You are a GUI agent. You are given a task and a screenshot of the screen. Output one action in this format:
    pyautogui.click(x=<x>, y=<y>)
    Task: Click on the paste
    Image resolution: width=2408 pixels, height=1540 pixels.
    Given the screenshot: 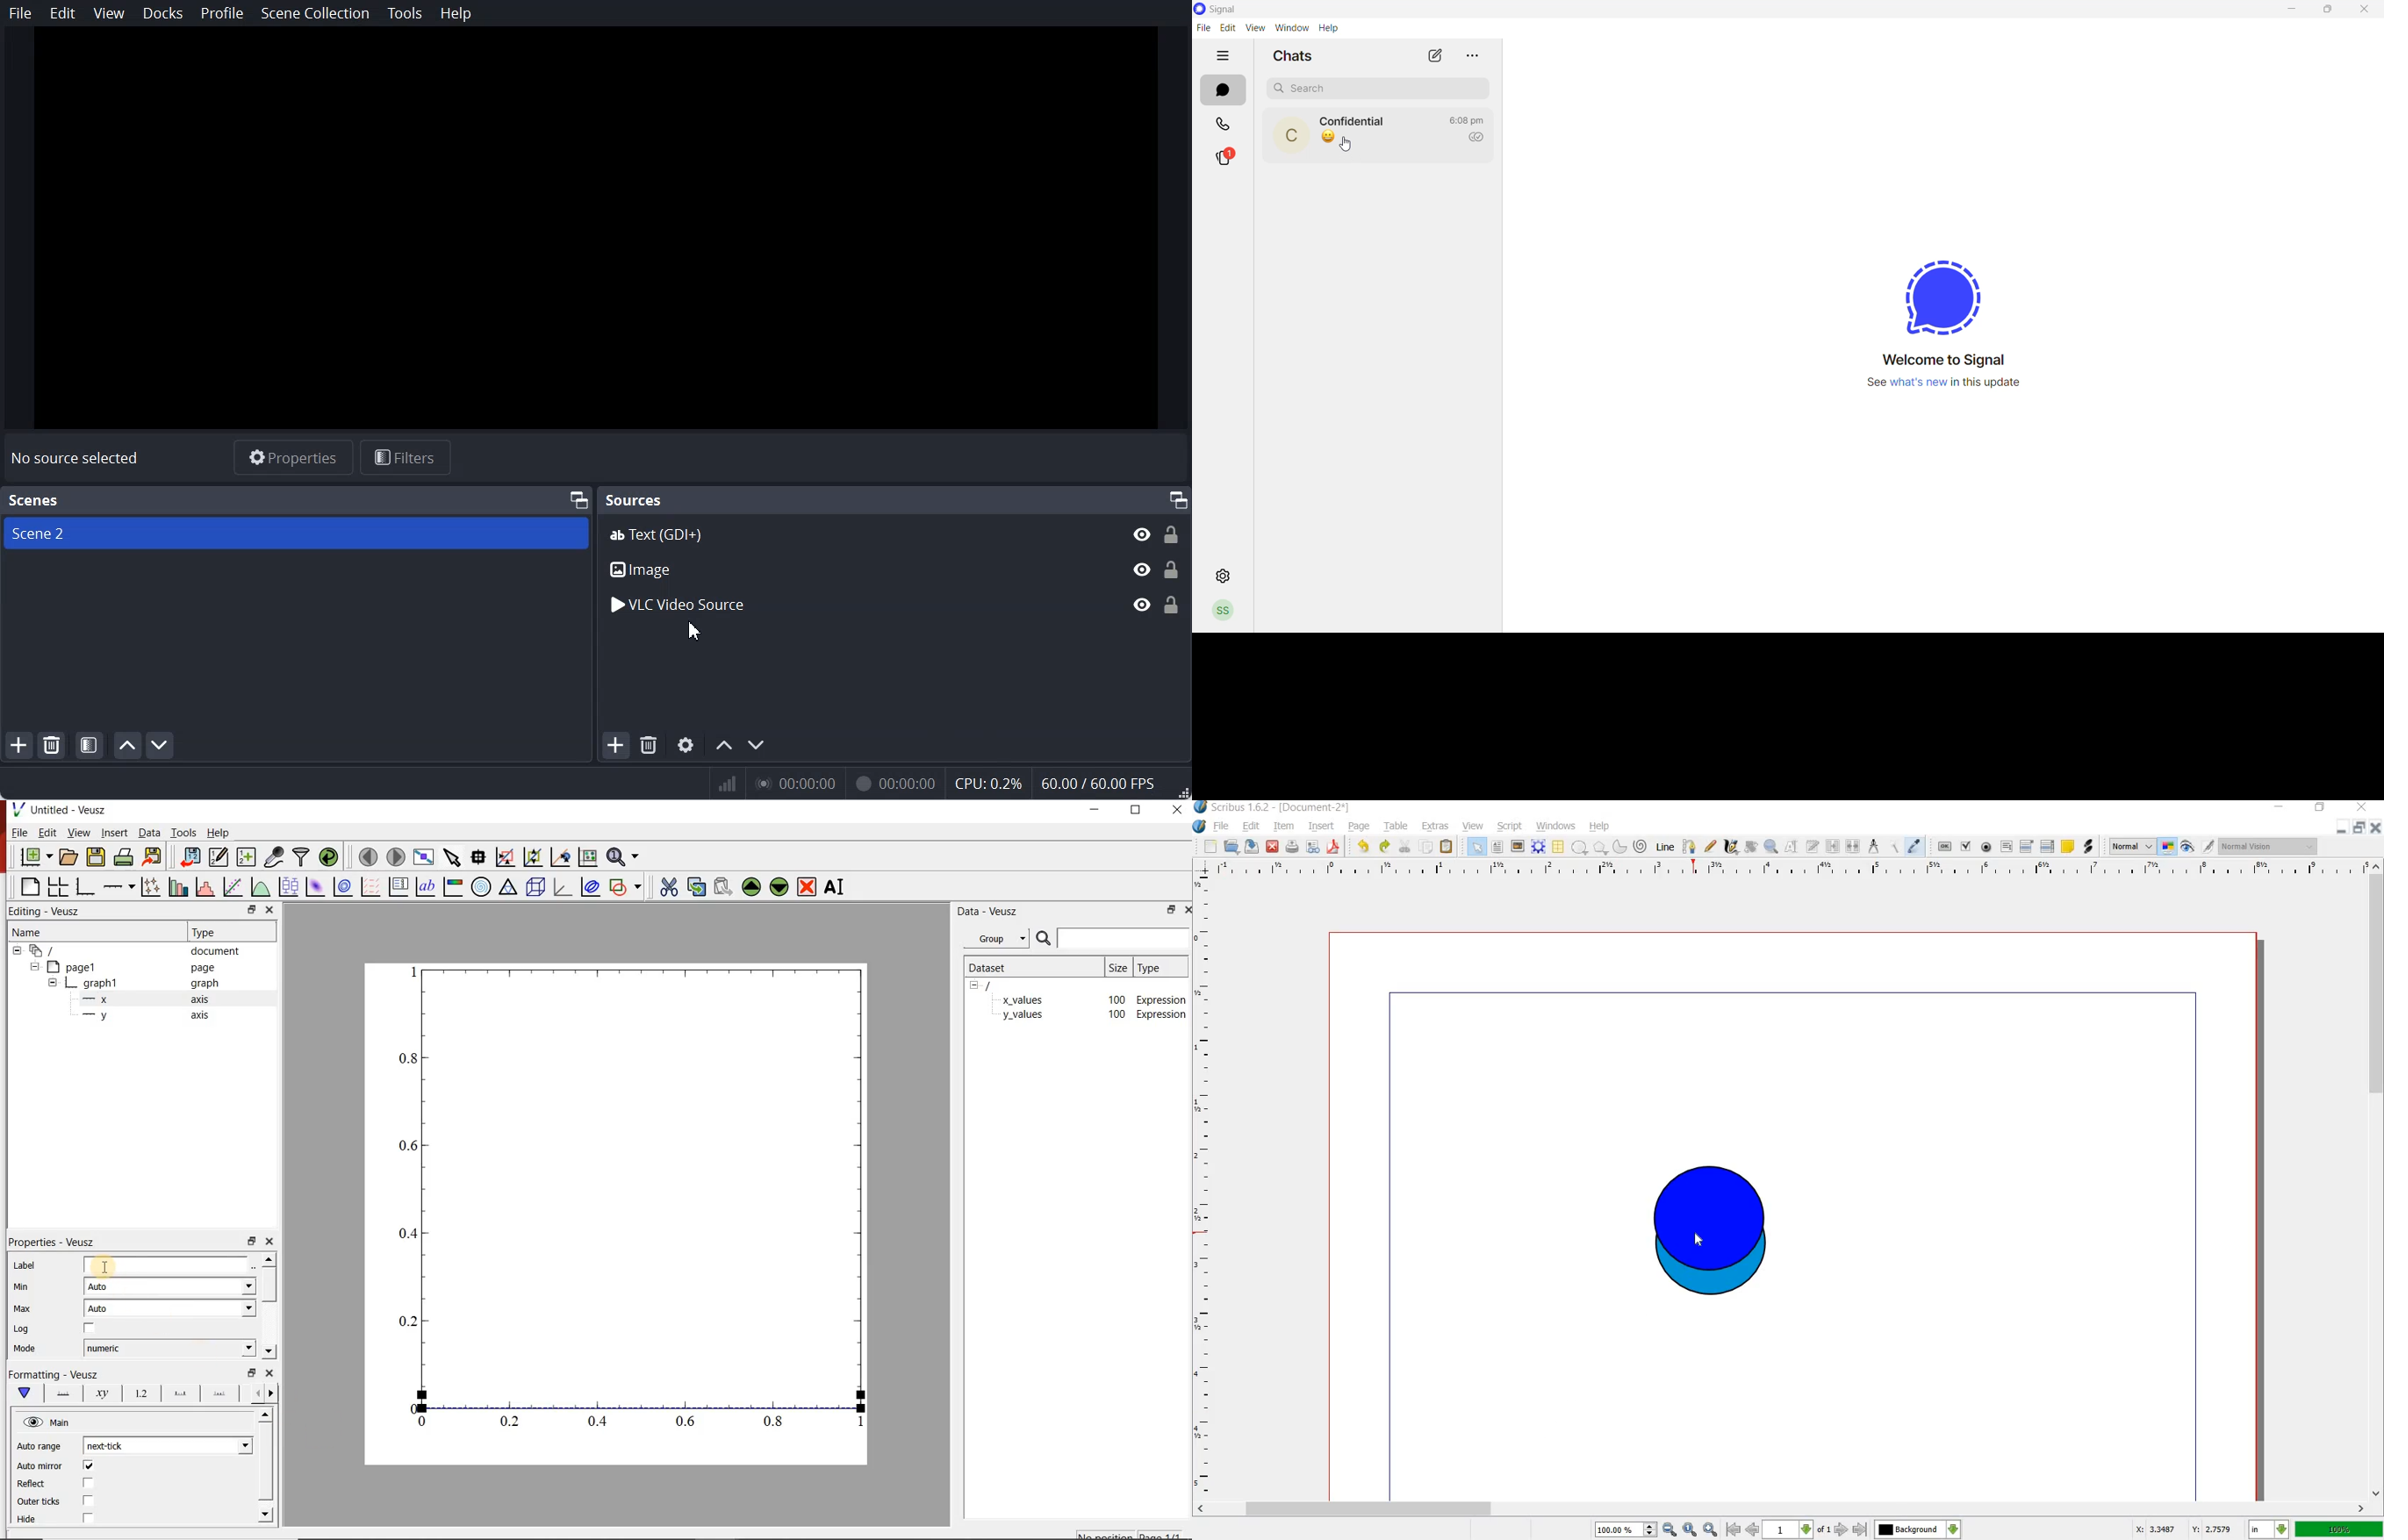 What is the action you would take?
    pyautogui.click(x=1446, y=846)
    